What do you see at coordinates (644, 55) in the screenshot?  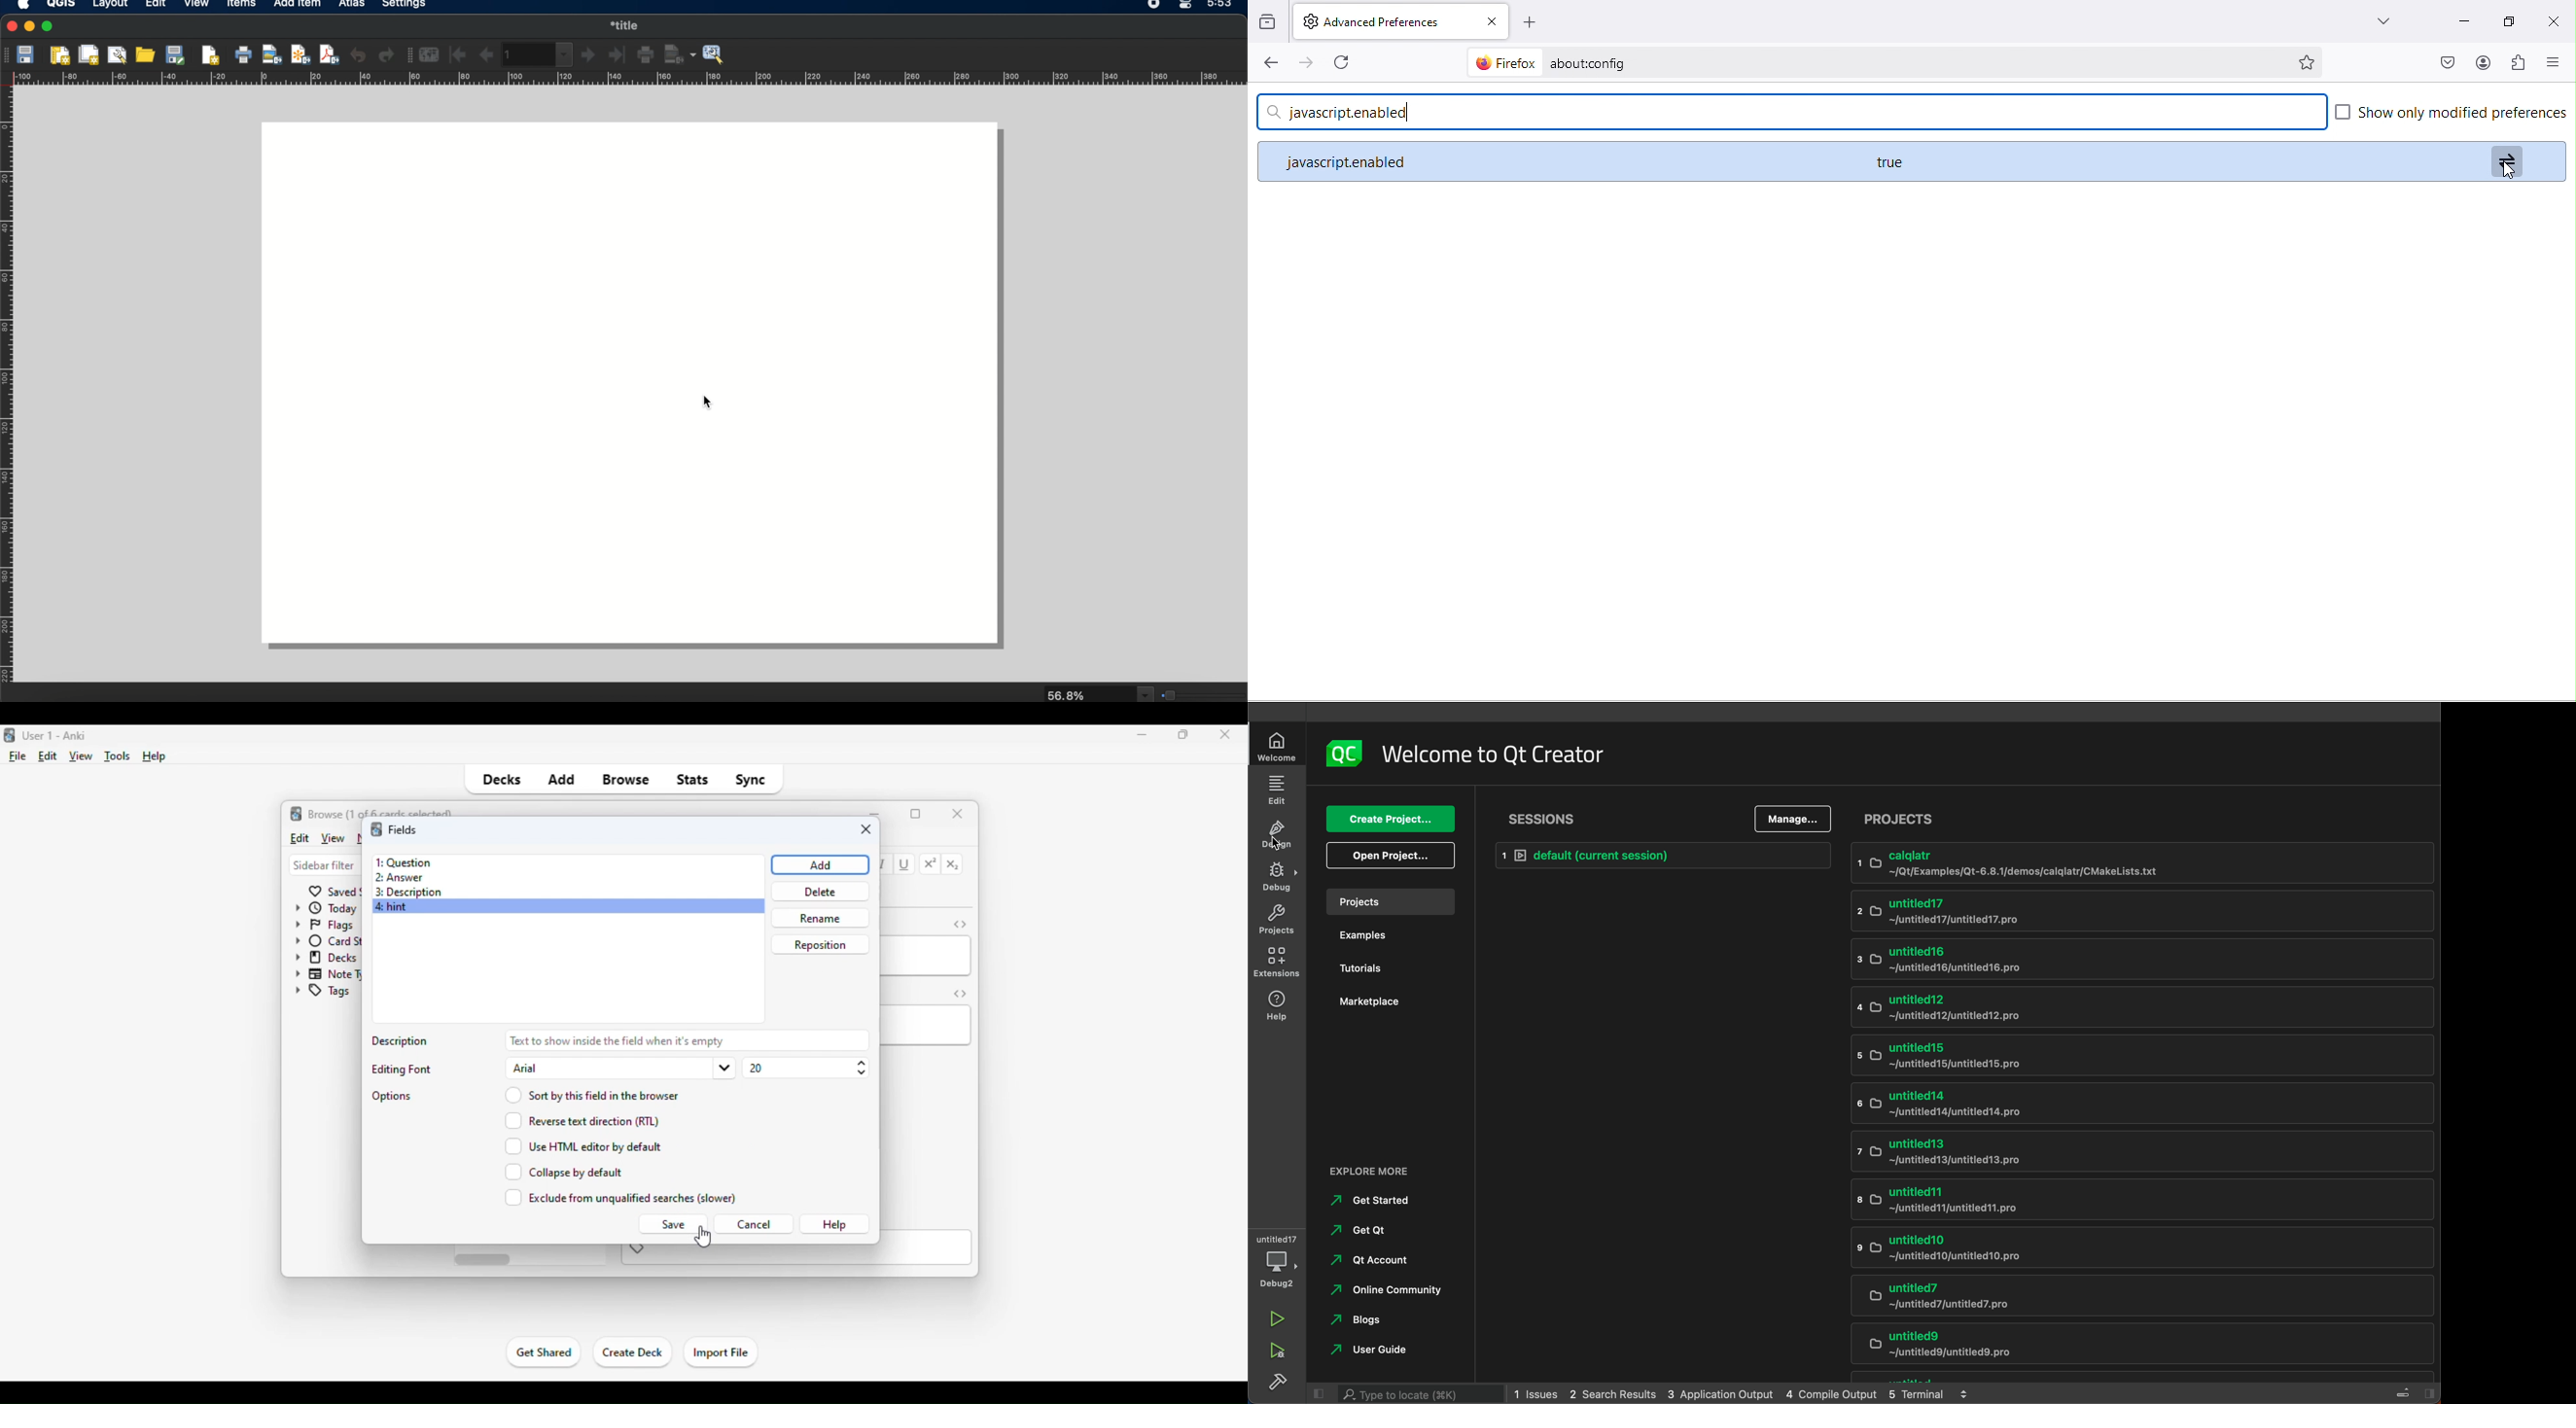 I see `print atlas` at bounding box center [644, 55].